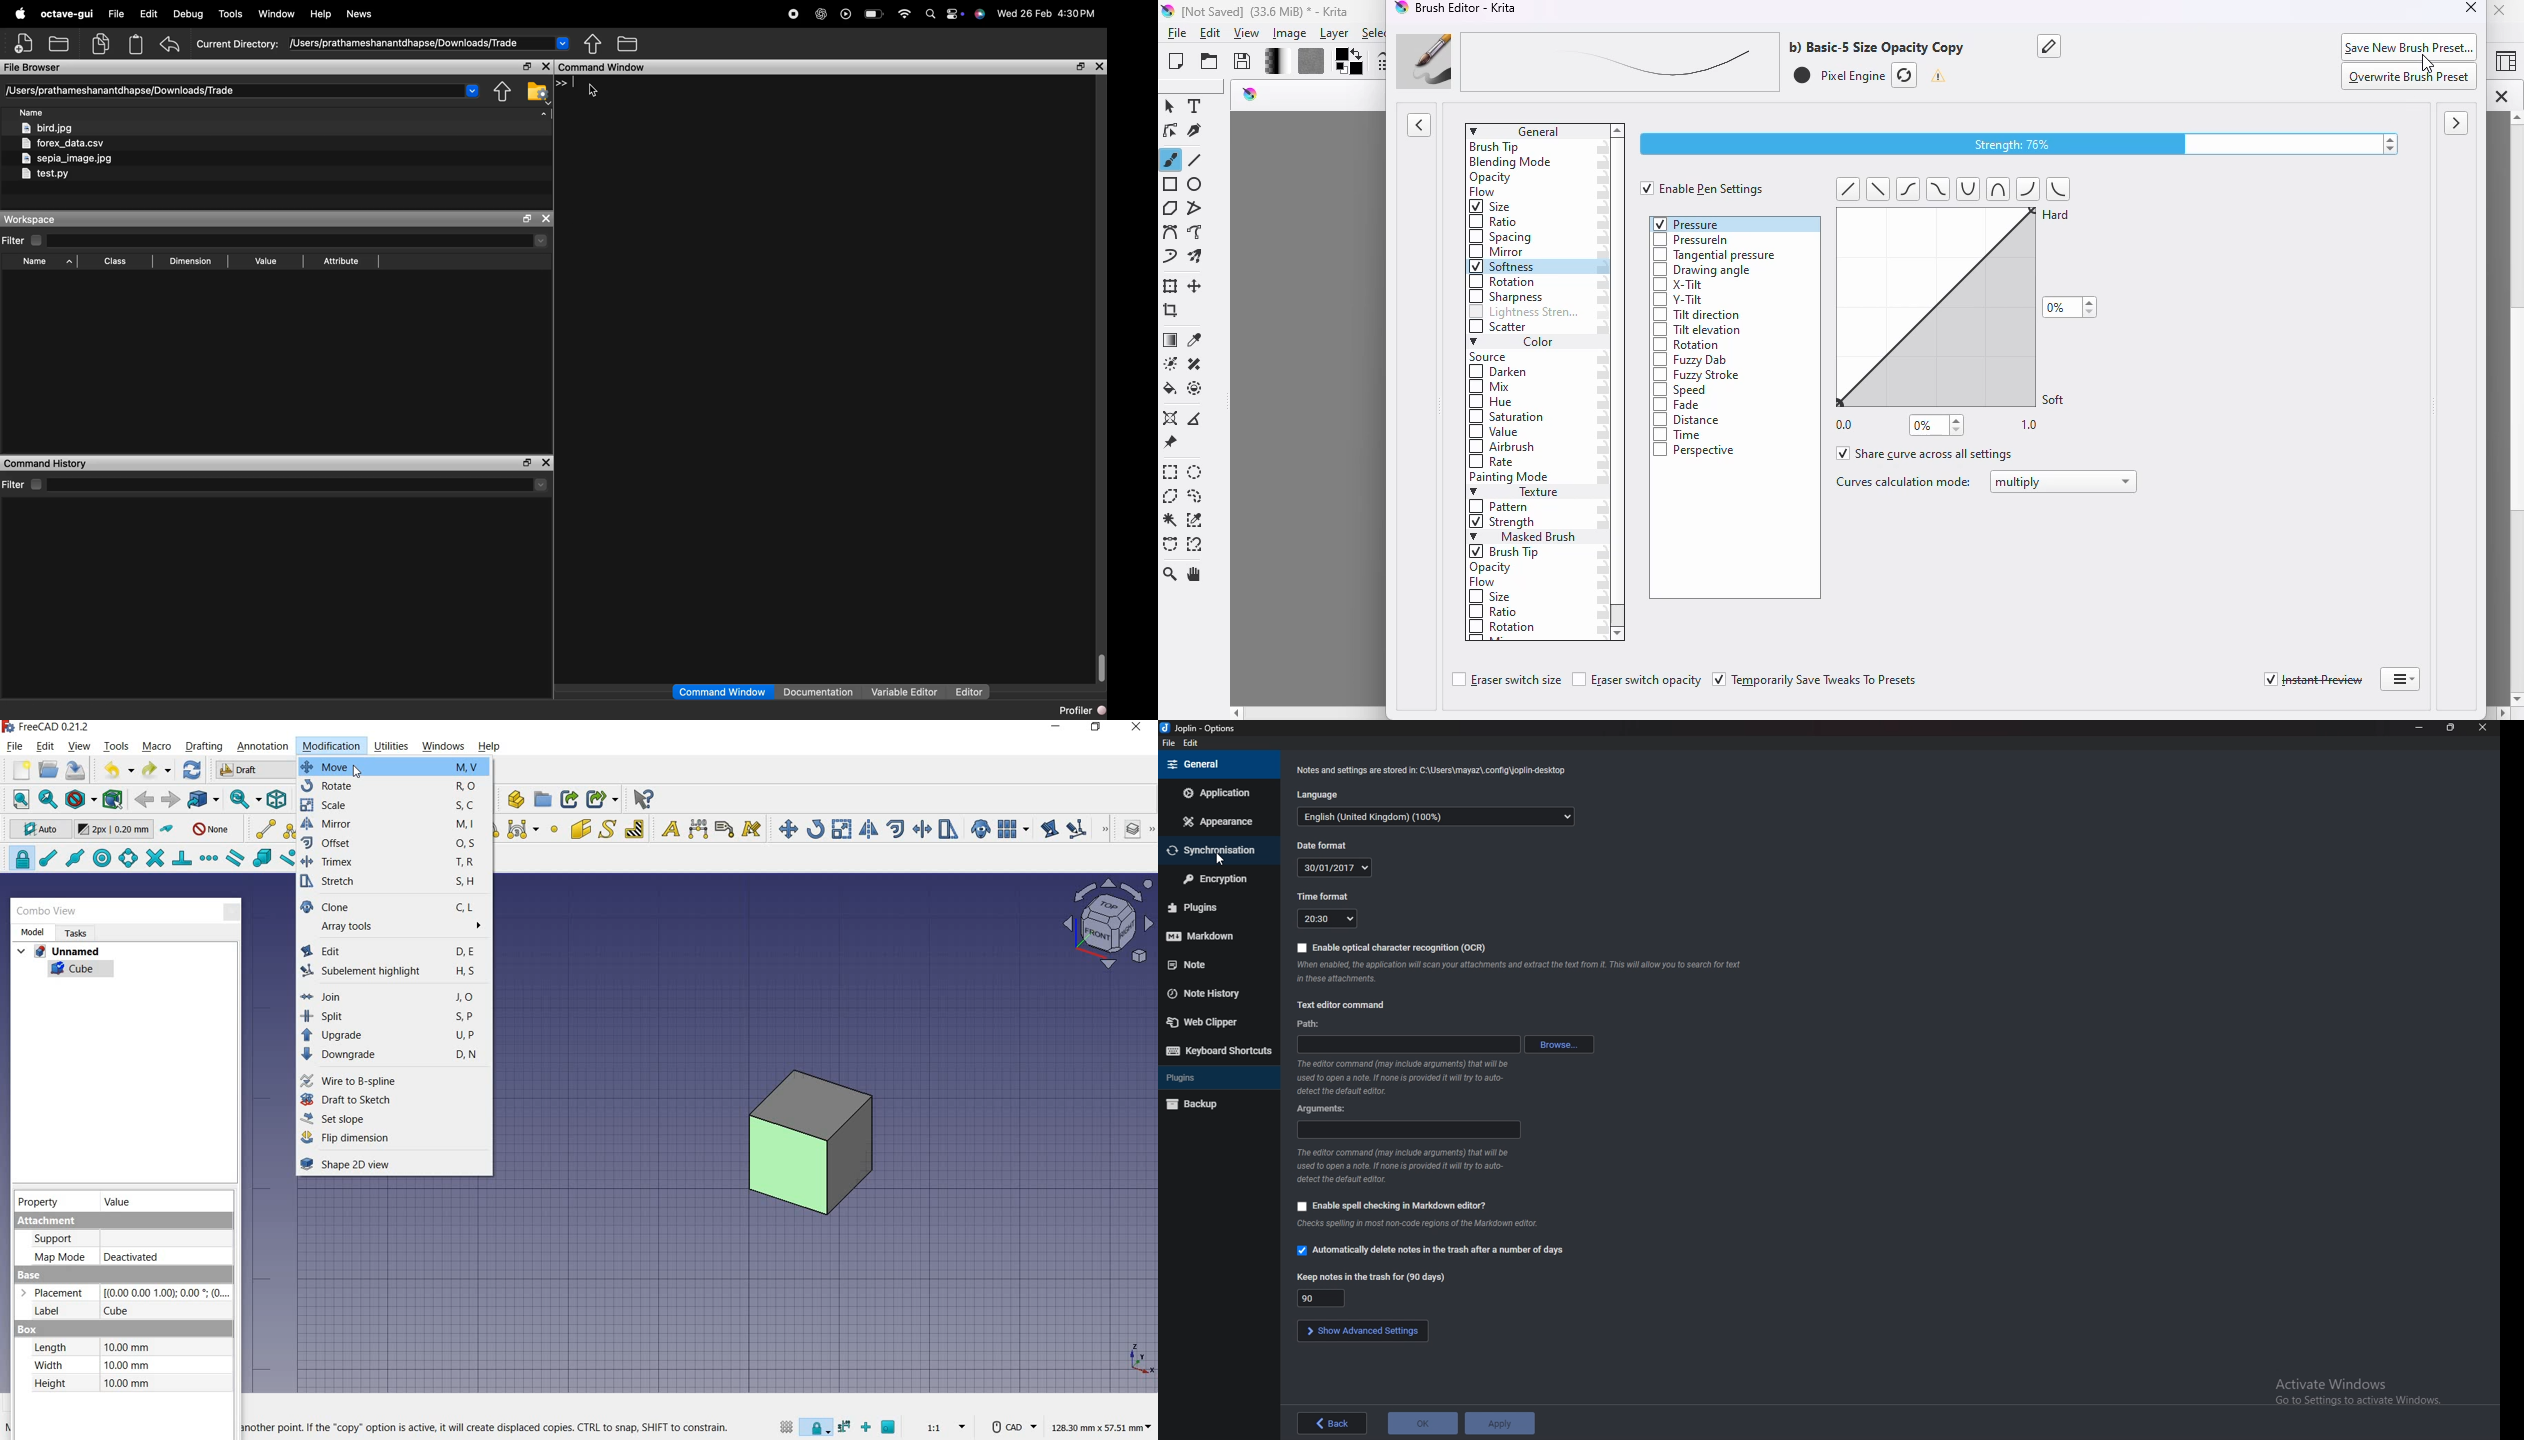  What do you see at coordinates (1198, 417) in the screenshot?
I see `measure the distance between two points` at bounding box center [1198, 417].